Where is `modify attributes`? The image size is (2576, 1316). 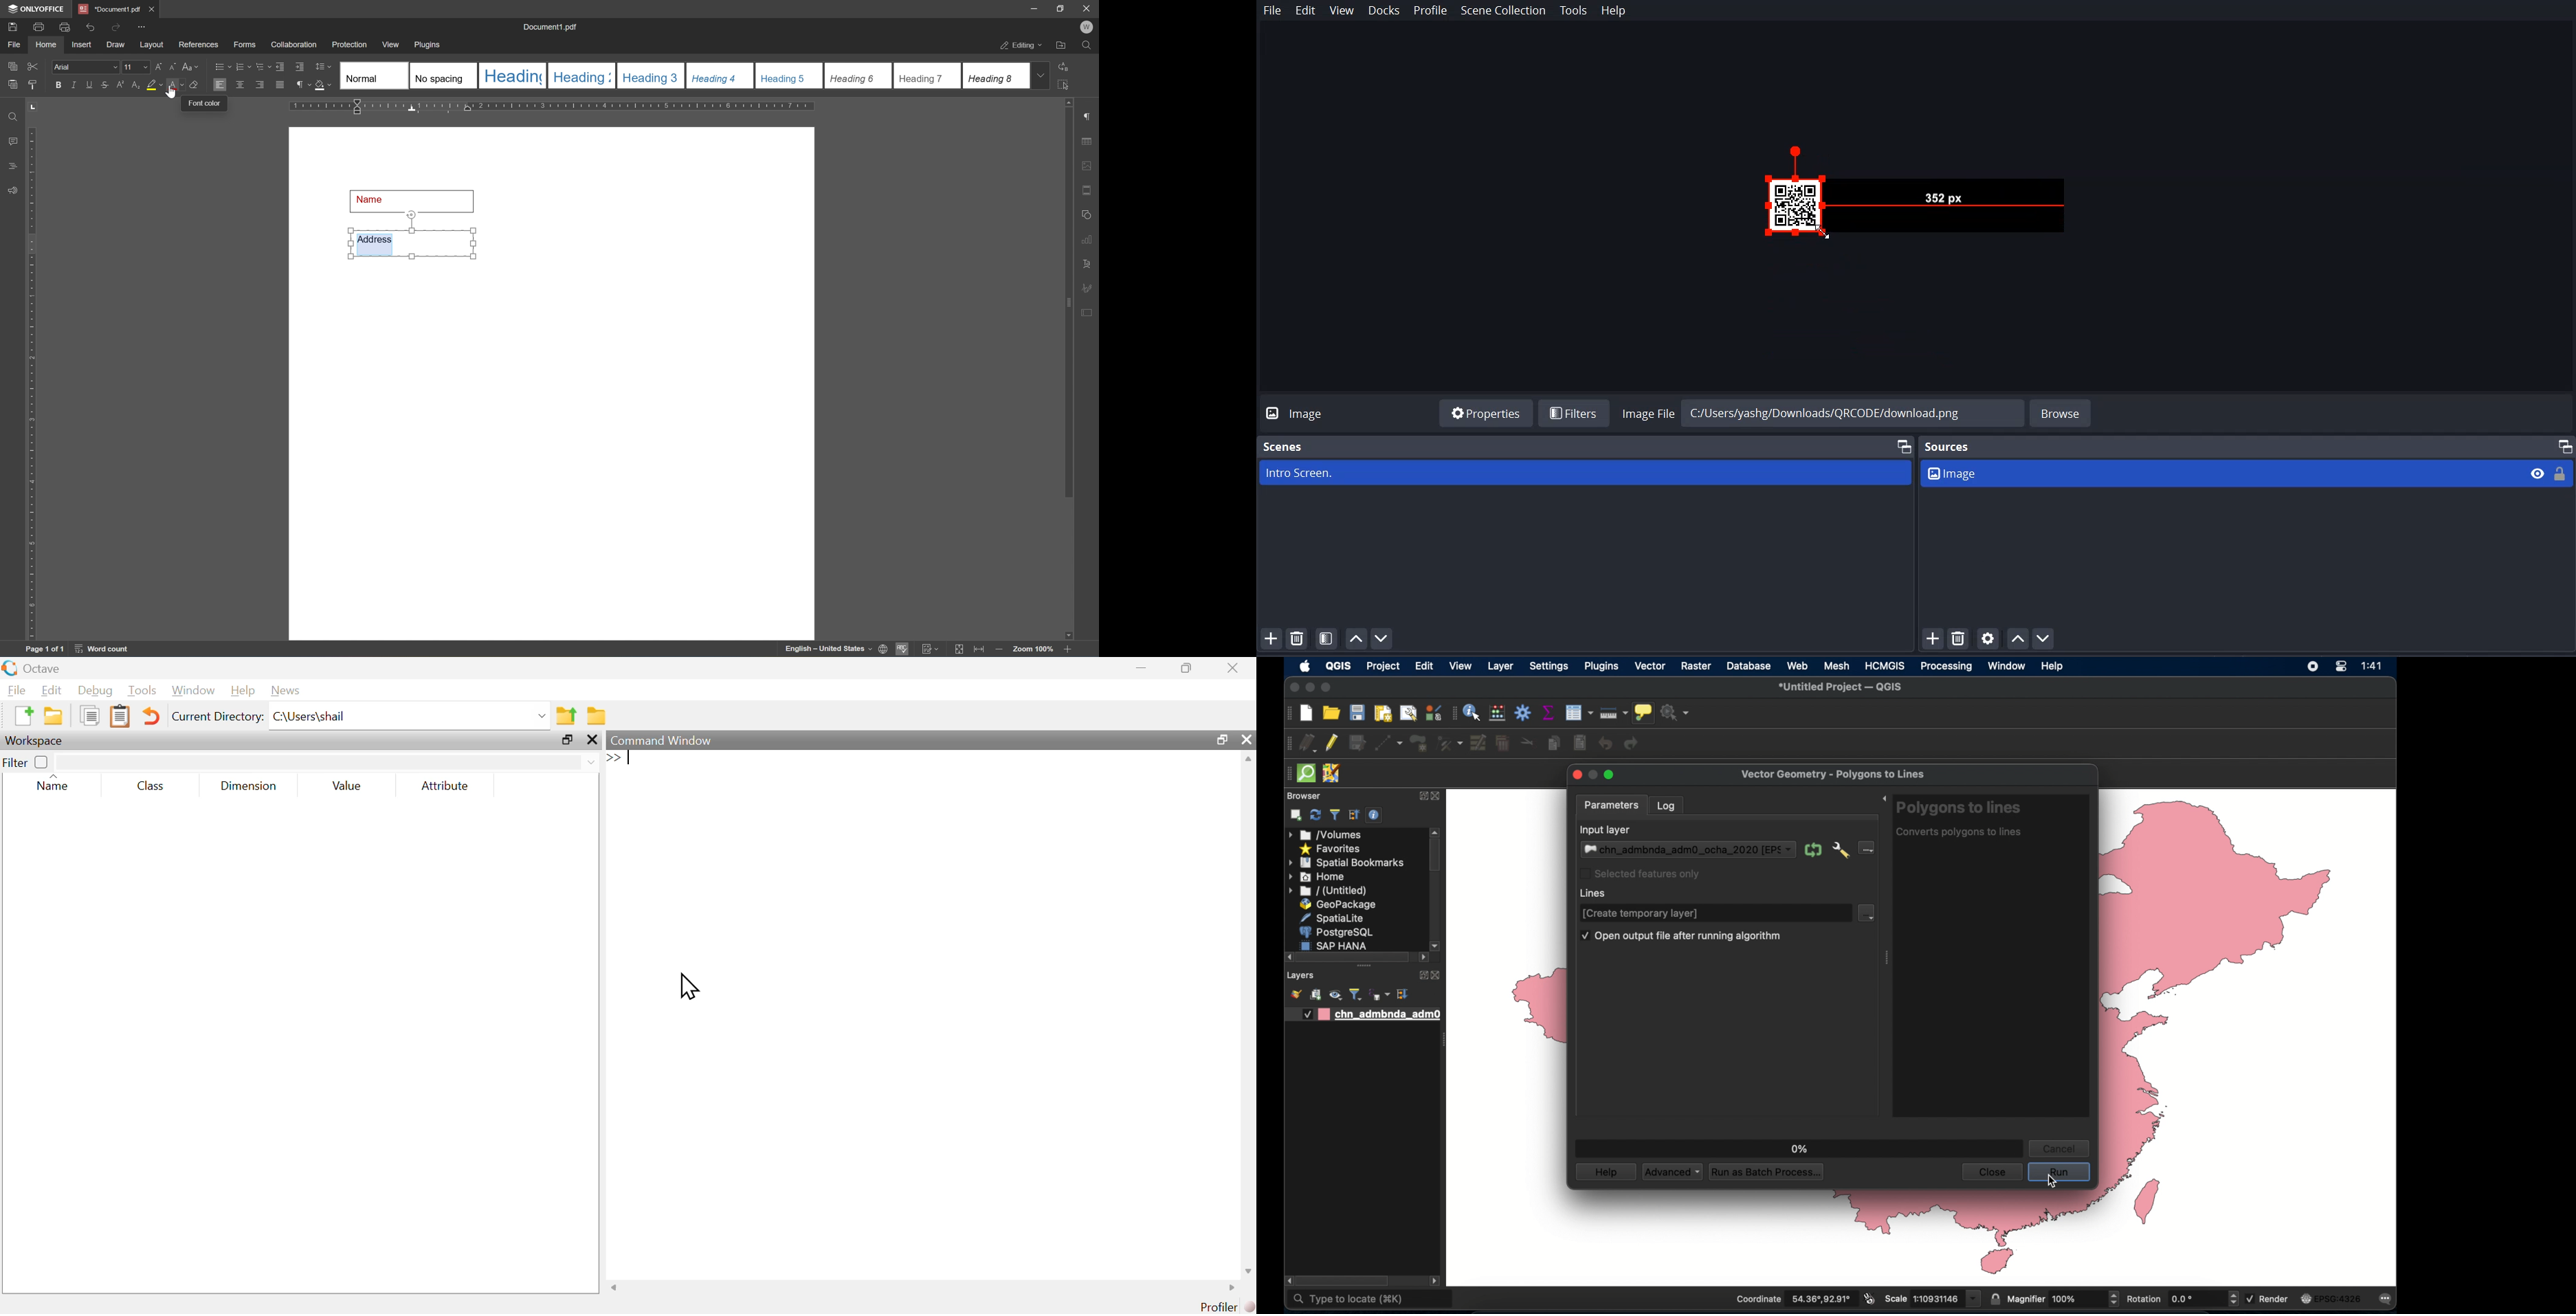
modify attributes is located at coordinates (1578, 712).